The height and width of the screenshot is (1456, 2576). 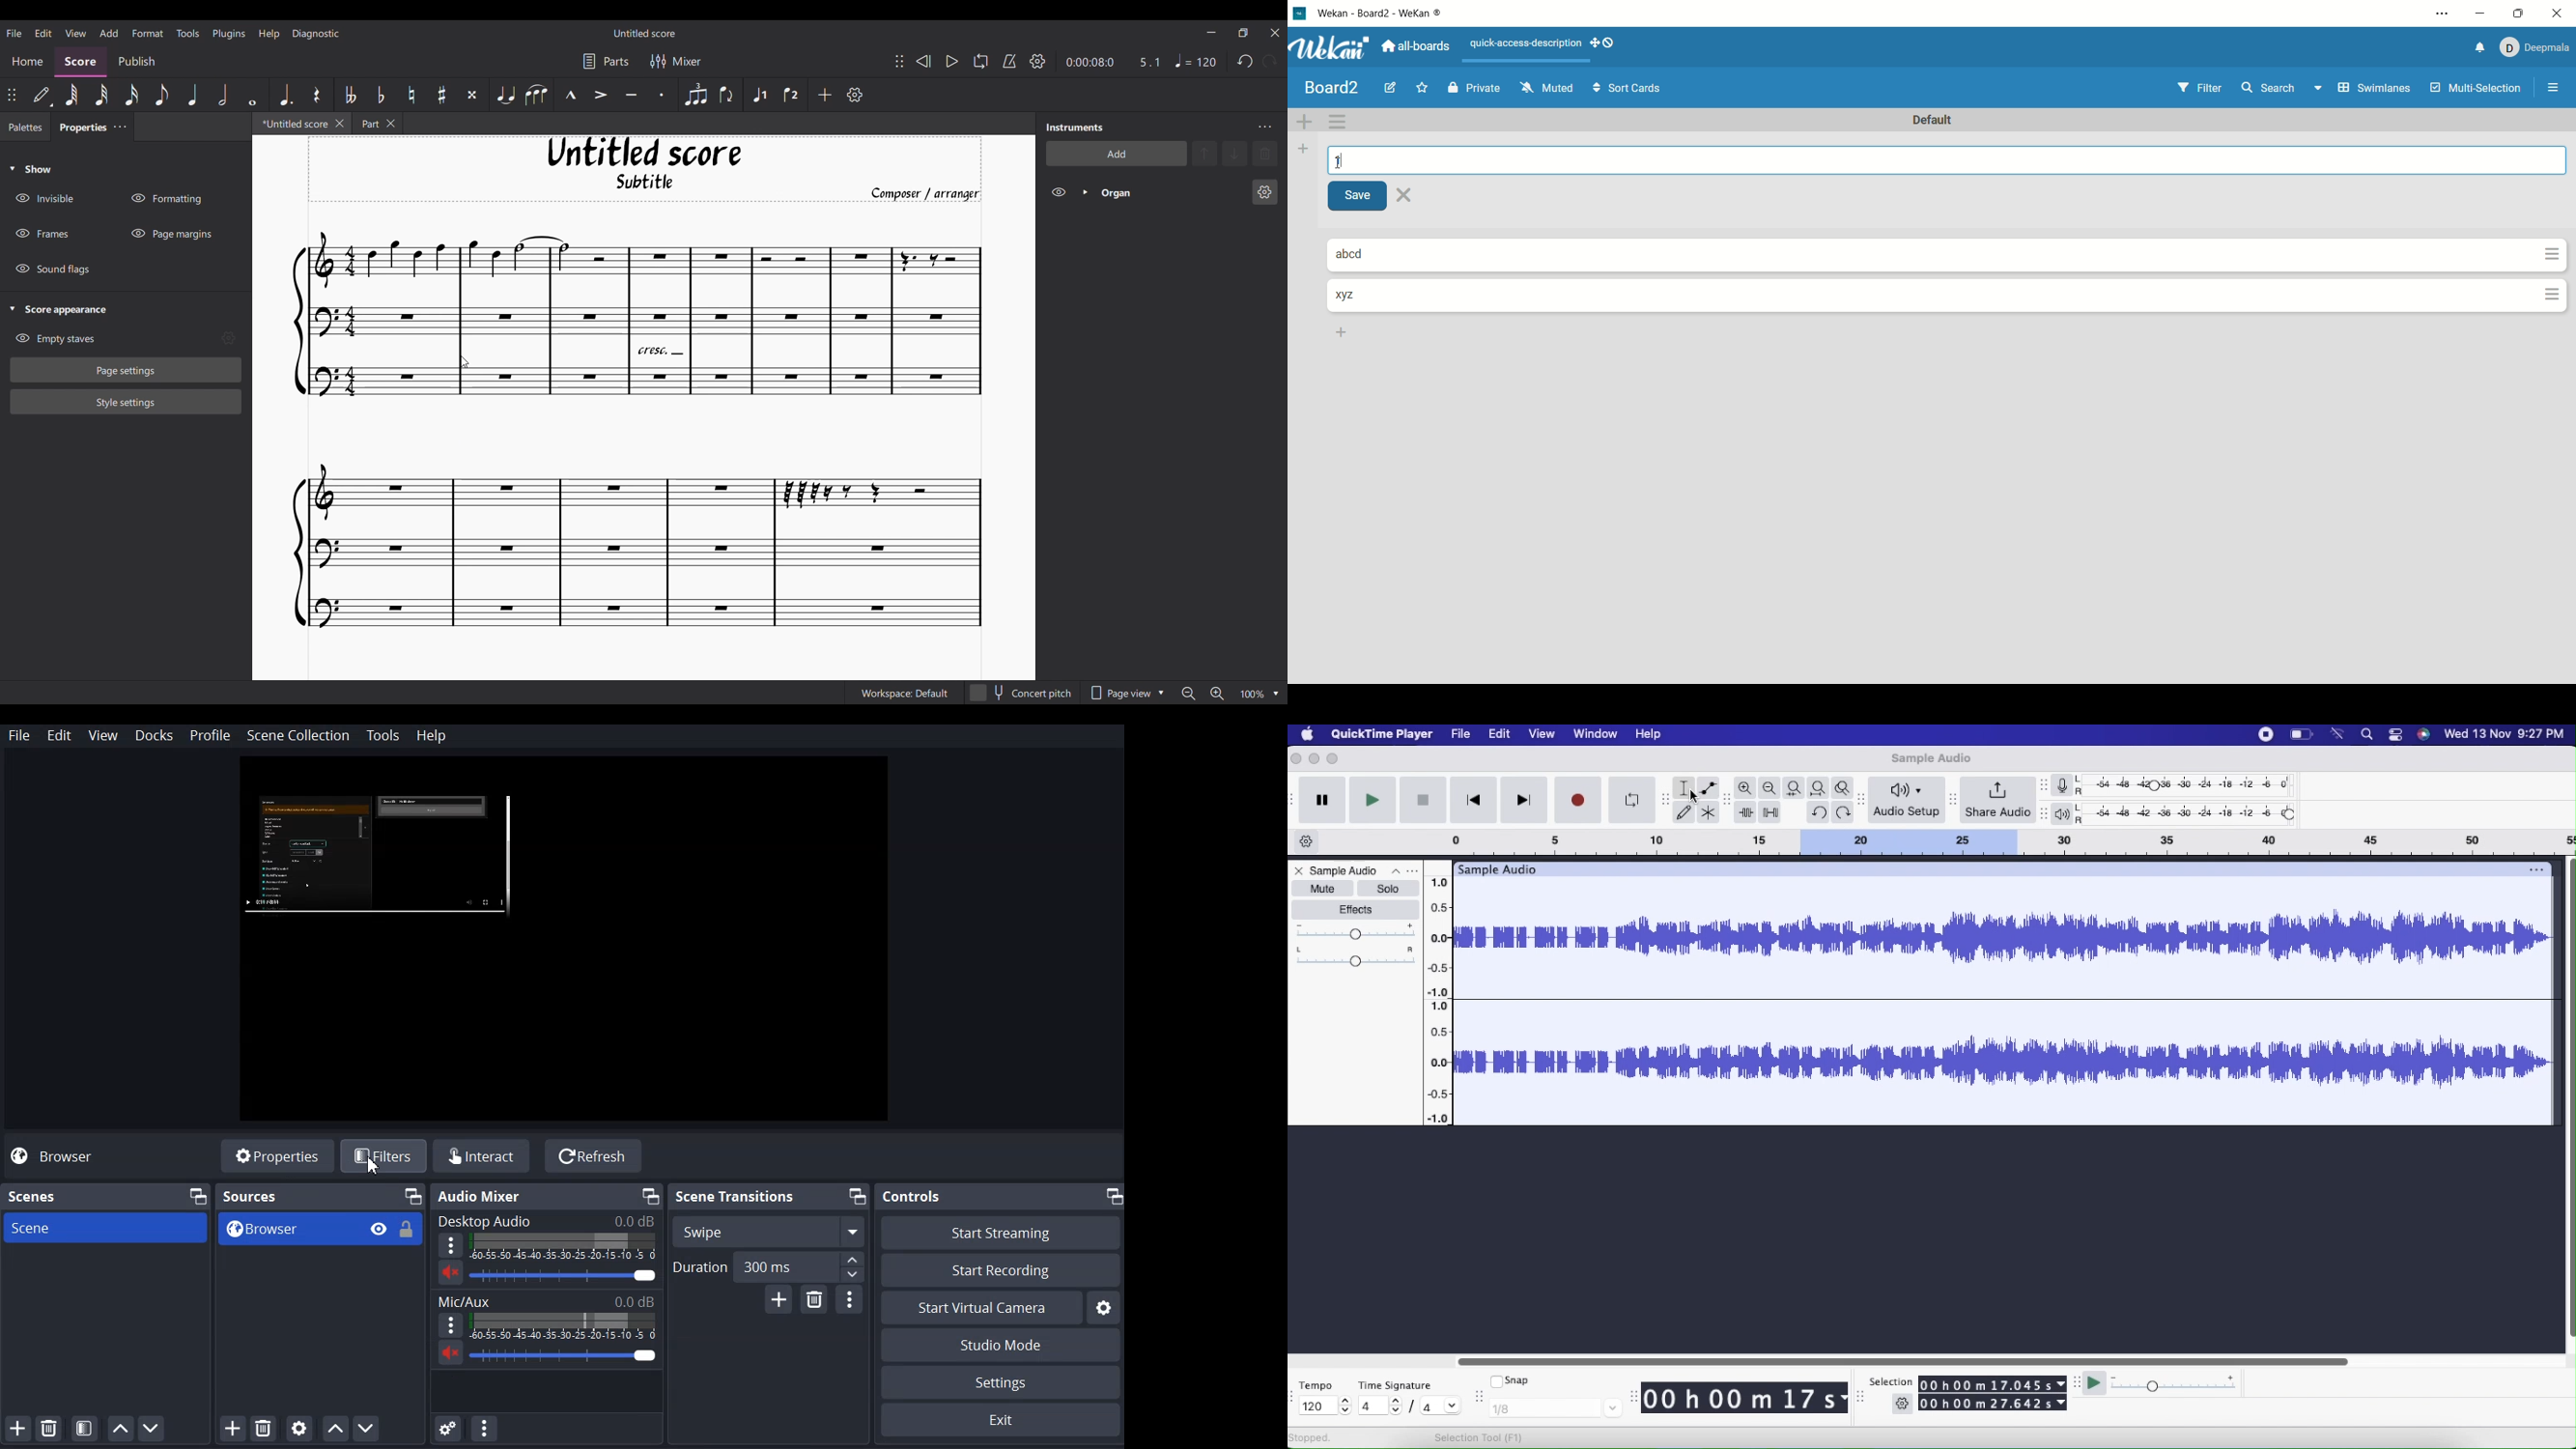 I want to click on Palette tab, so click(x=23, y=127).